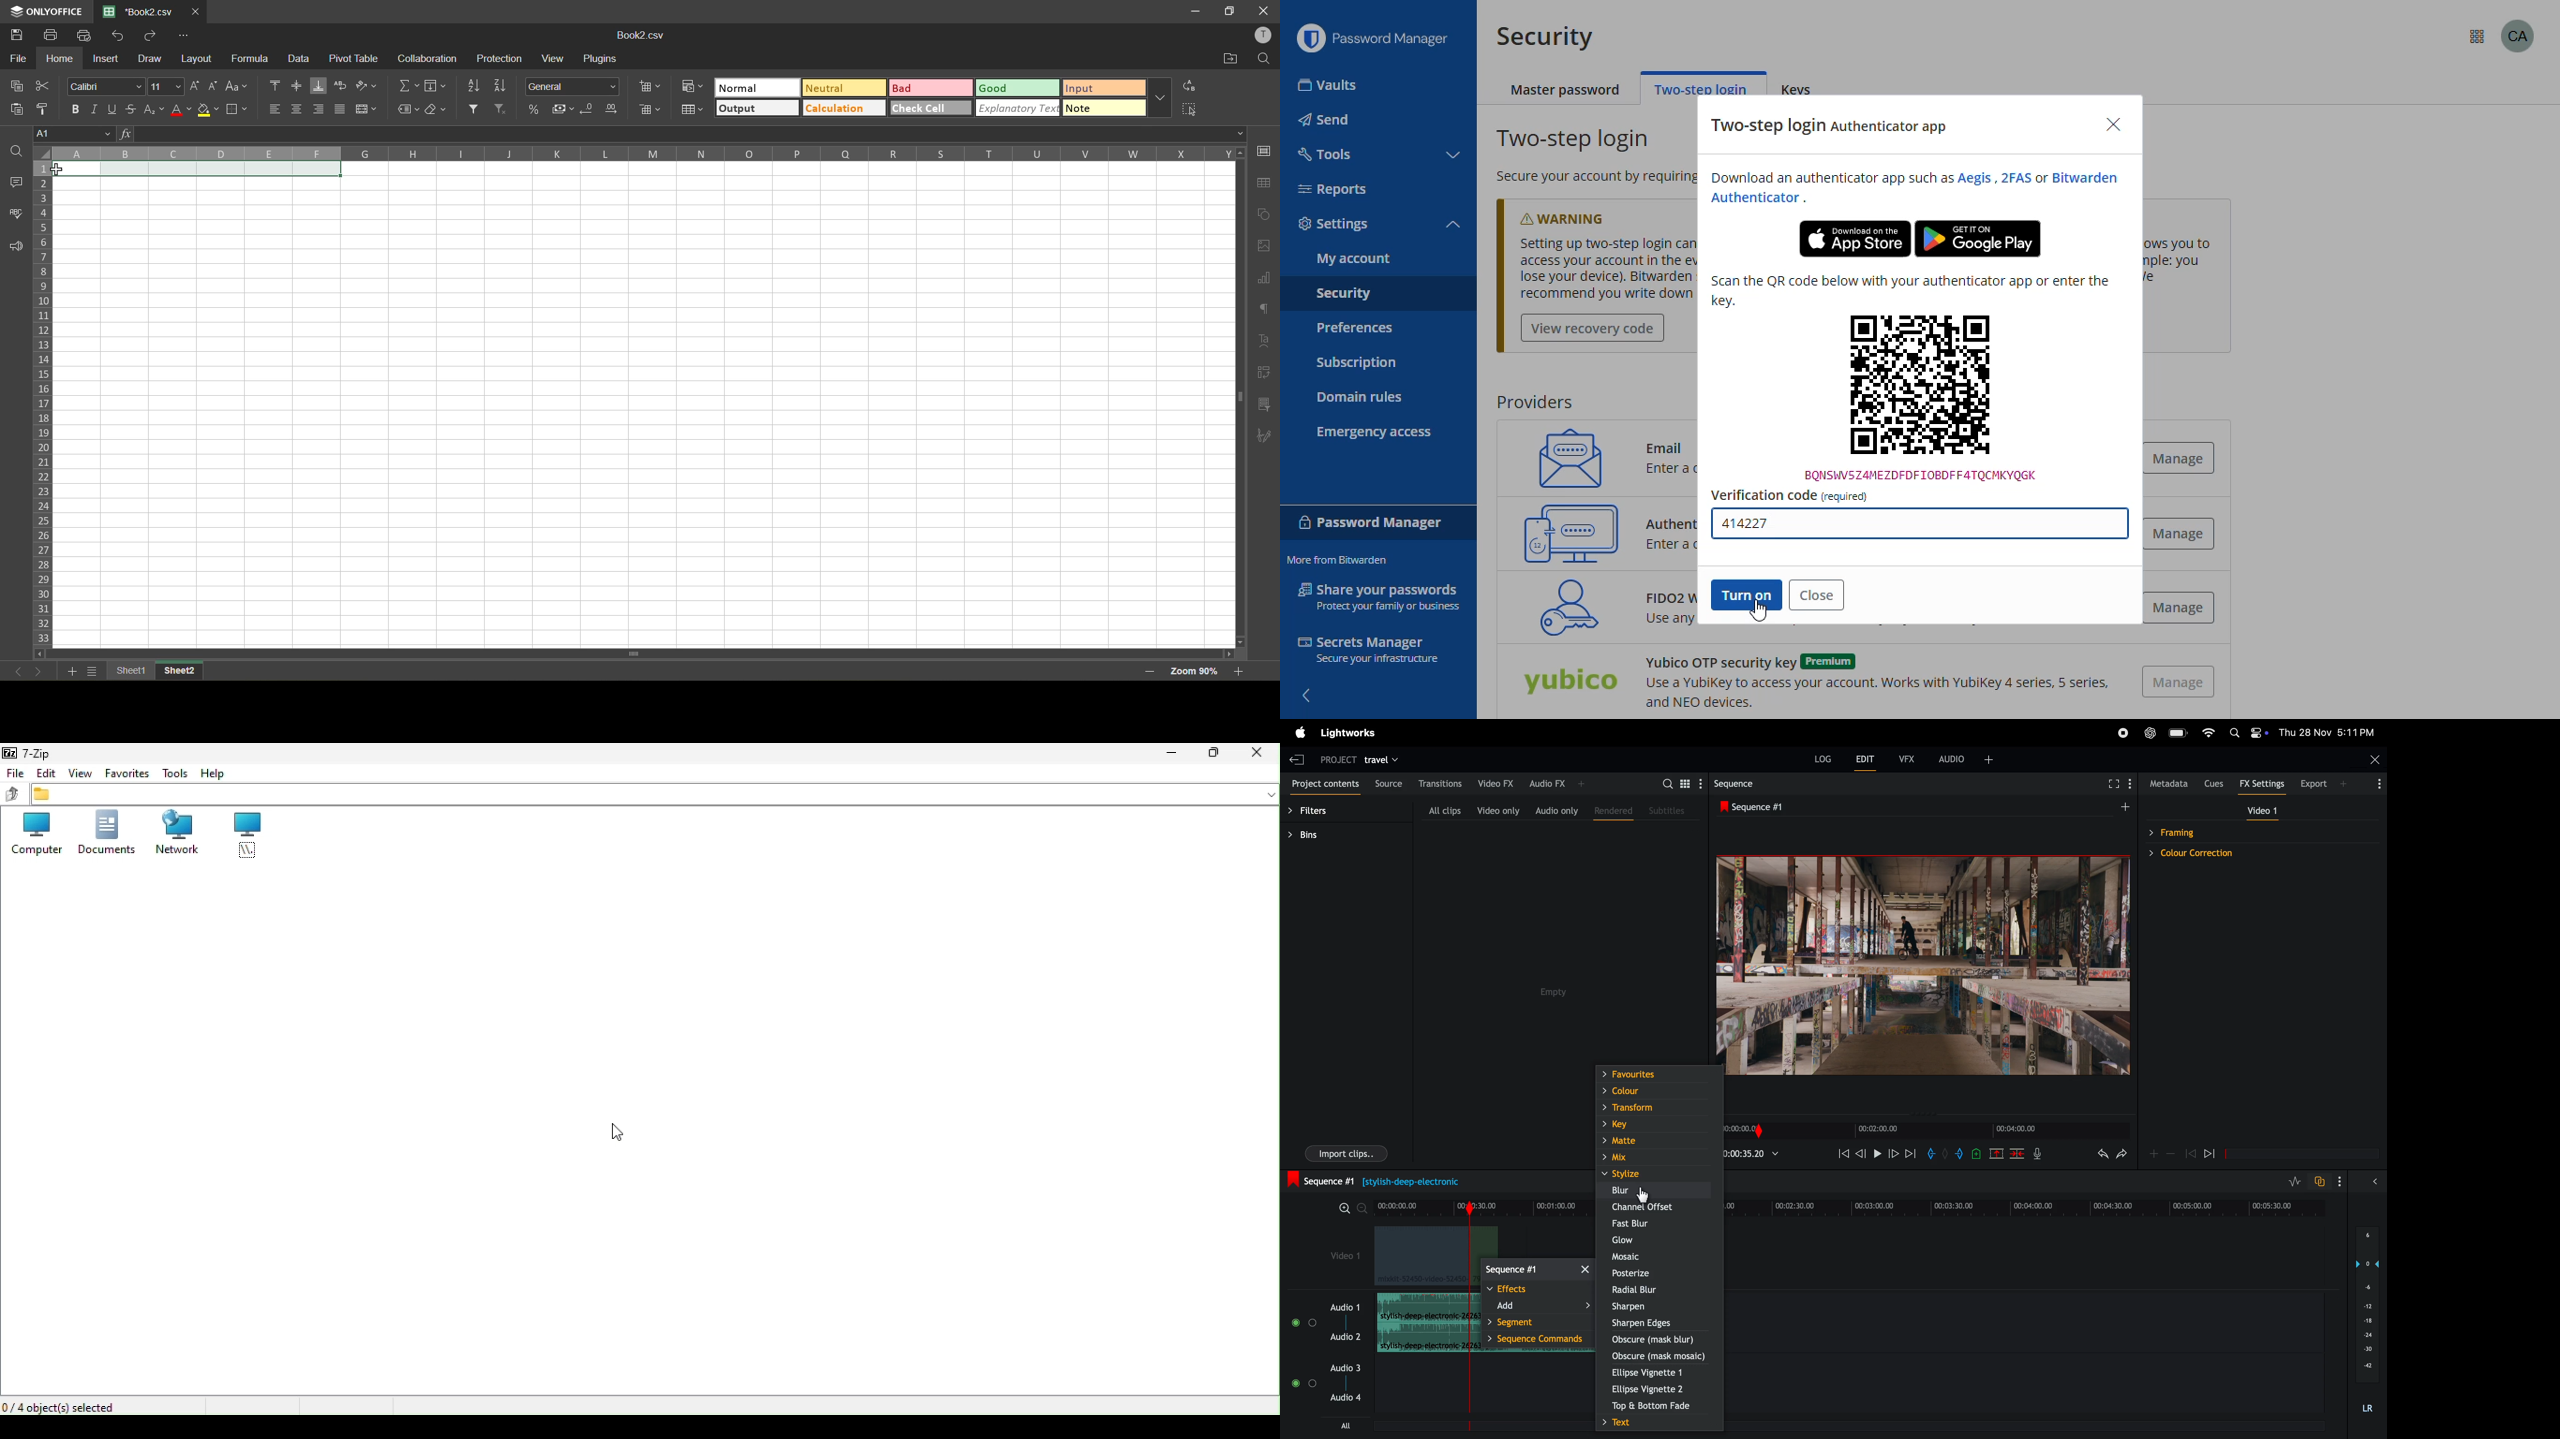 This screenshot has height=1456, width=2576. I want to click on battery, so click(2179, 732).